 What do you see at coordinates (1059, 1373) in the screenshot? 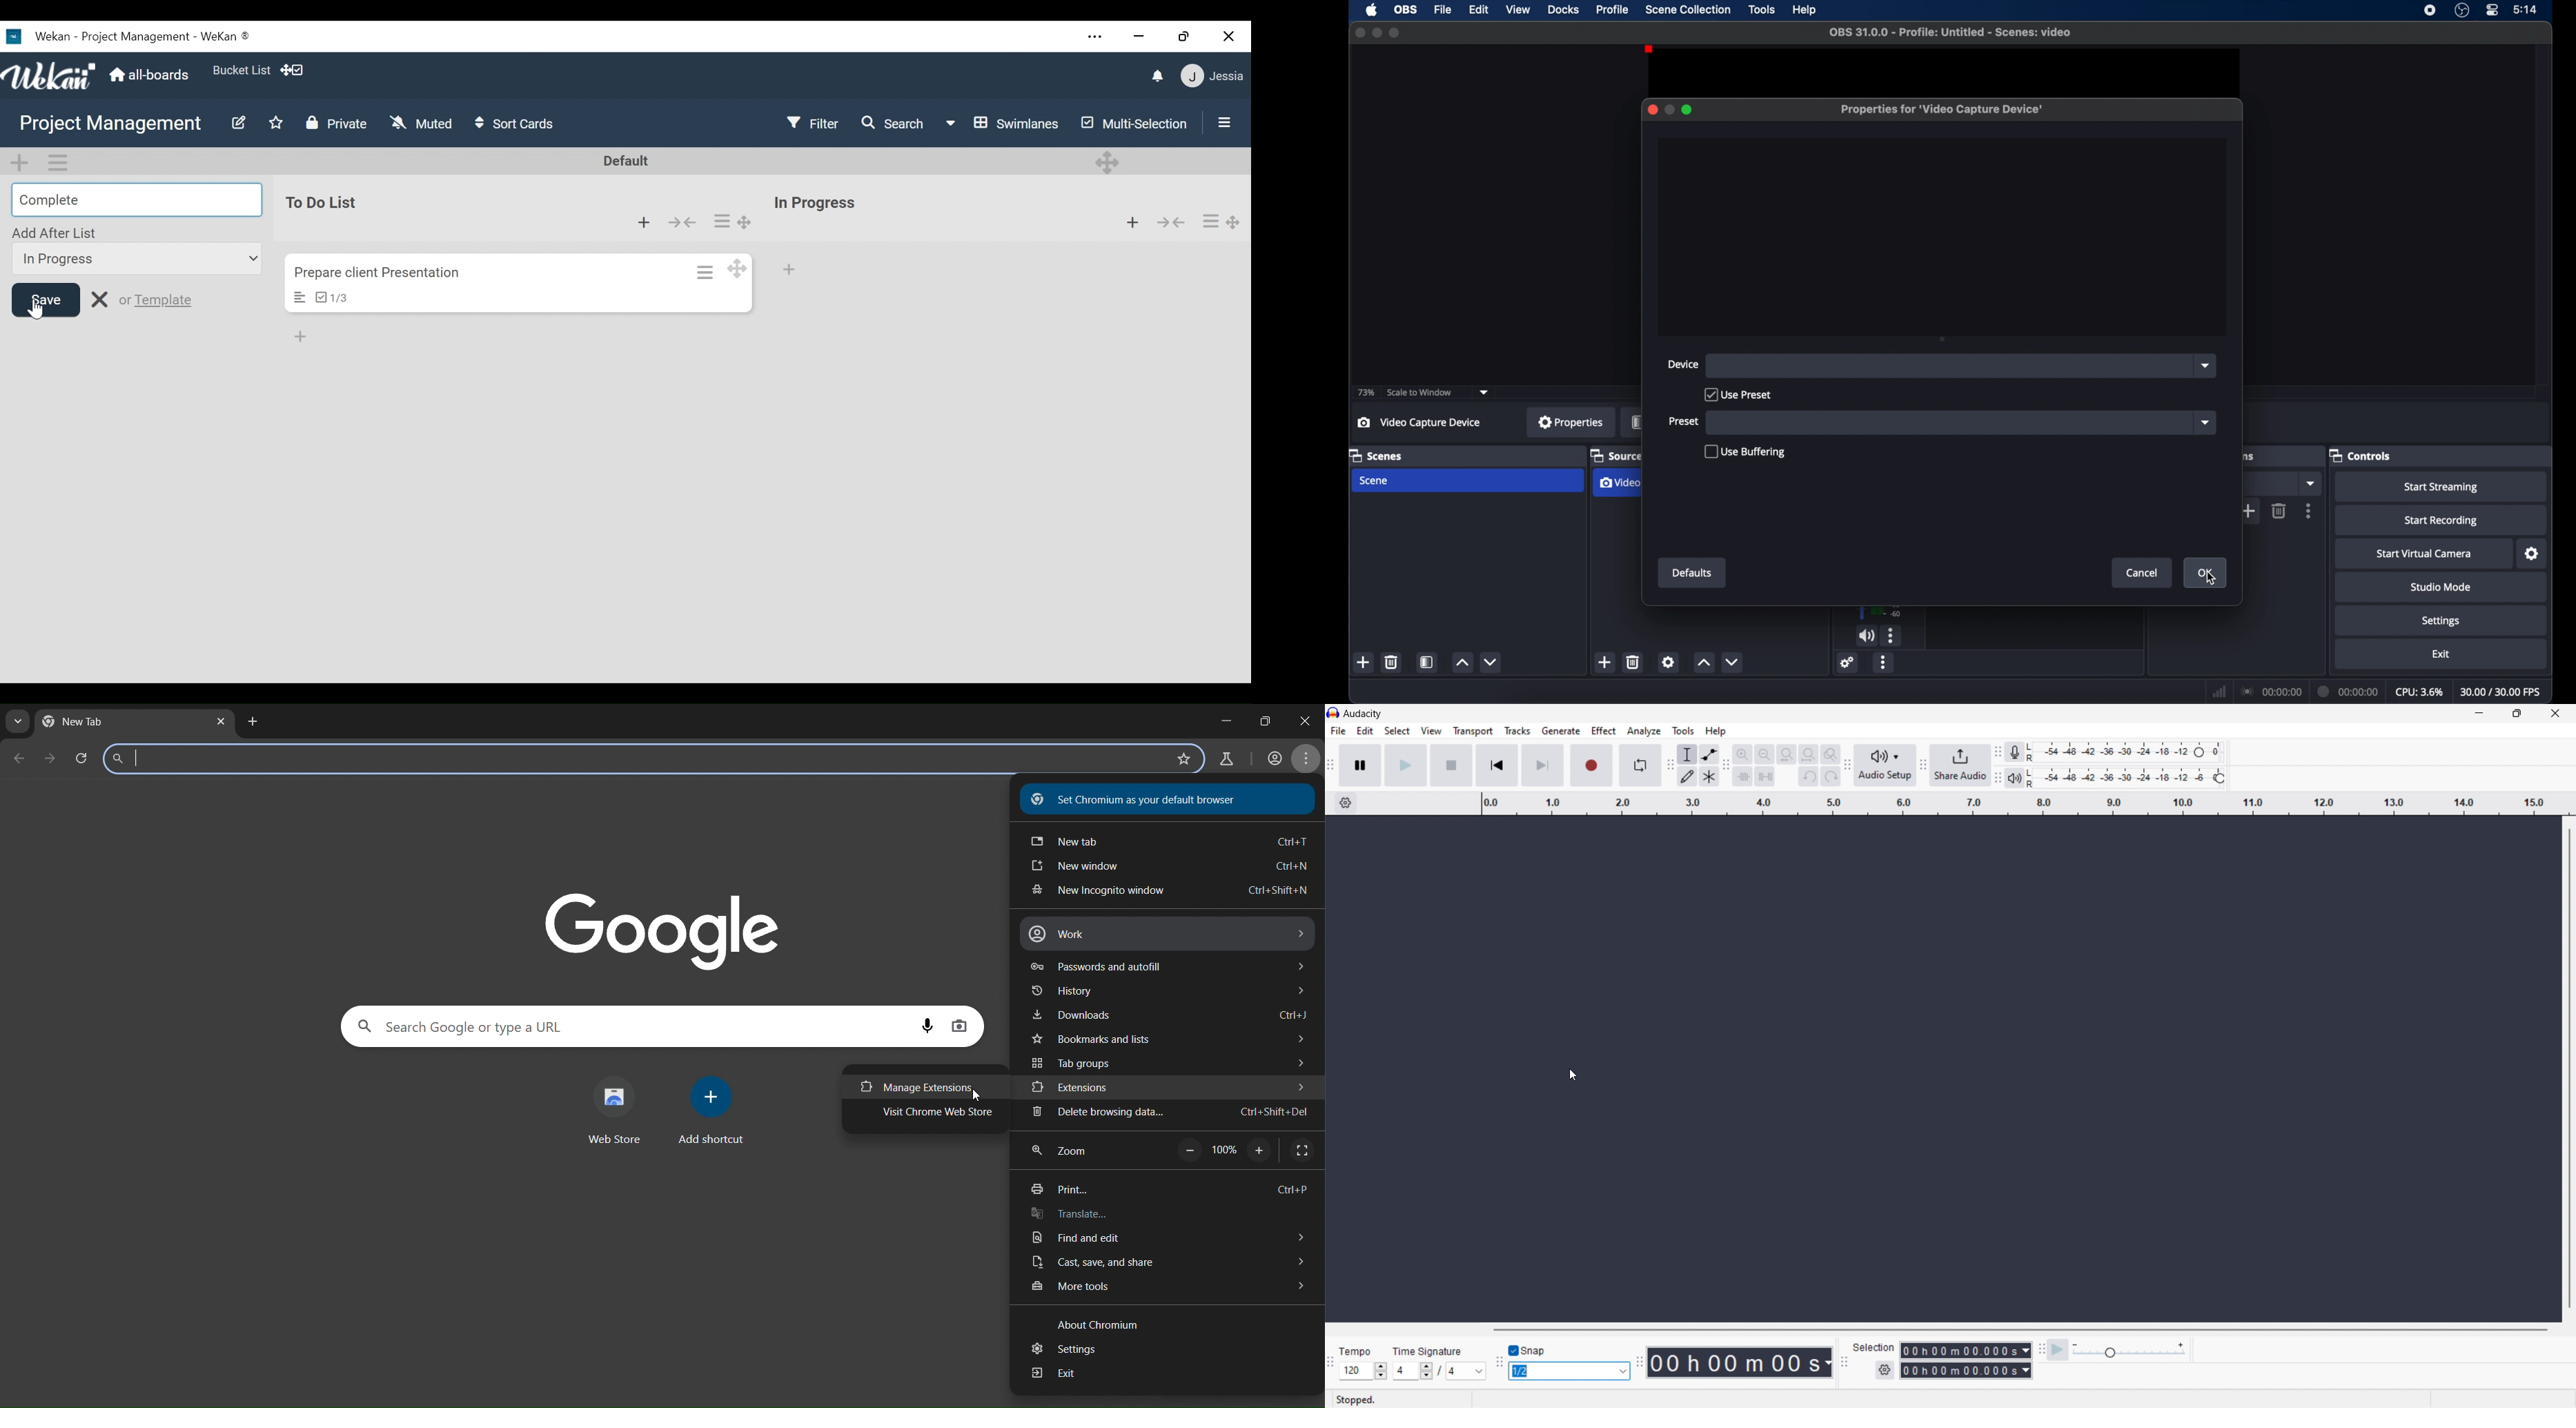
I see `exit` at bounding box center [1059, 1373].